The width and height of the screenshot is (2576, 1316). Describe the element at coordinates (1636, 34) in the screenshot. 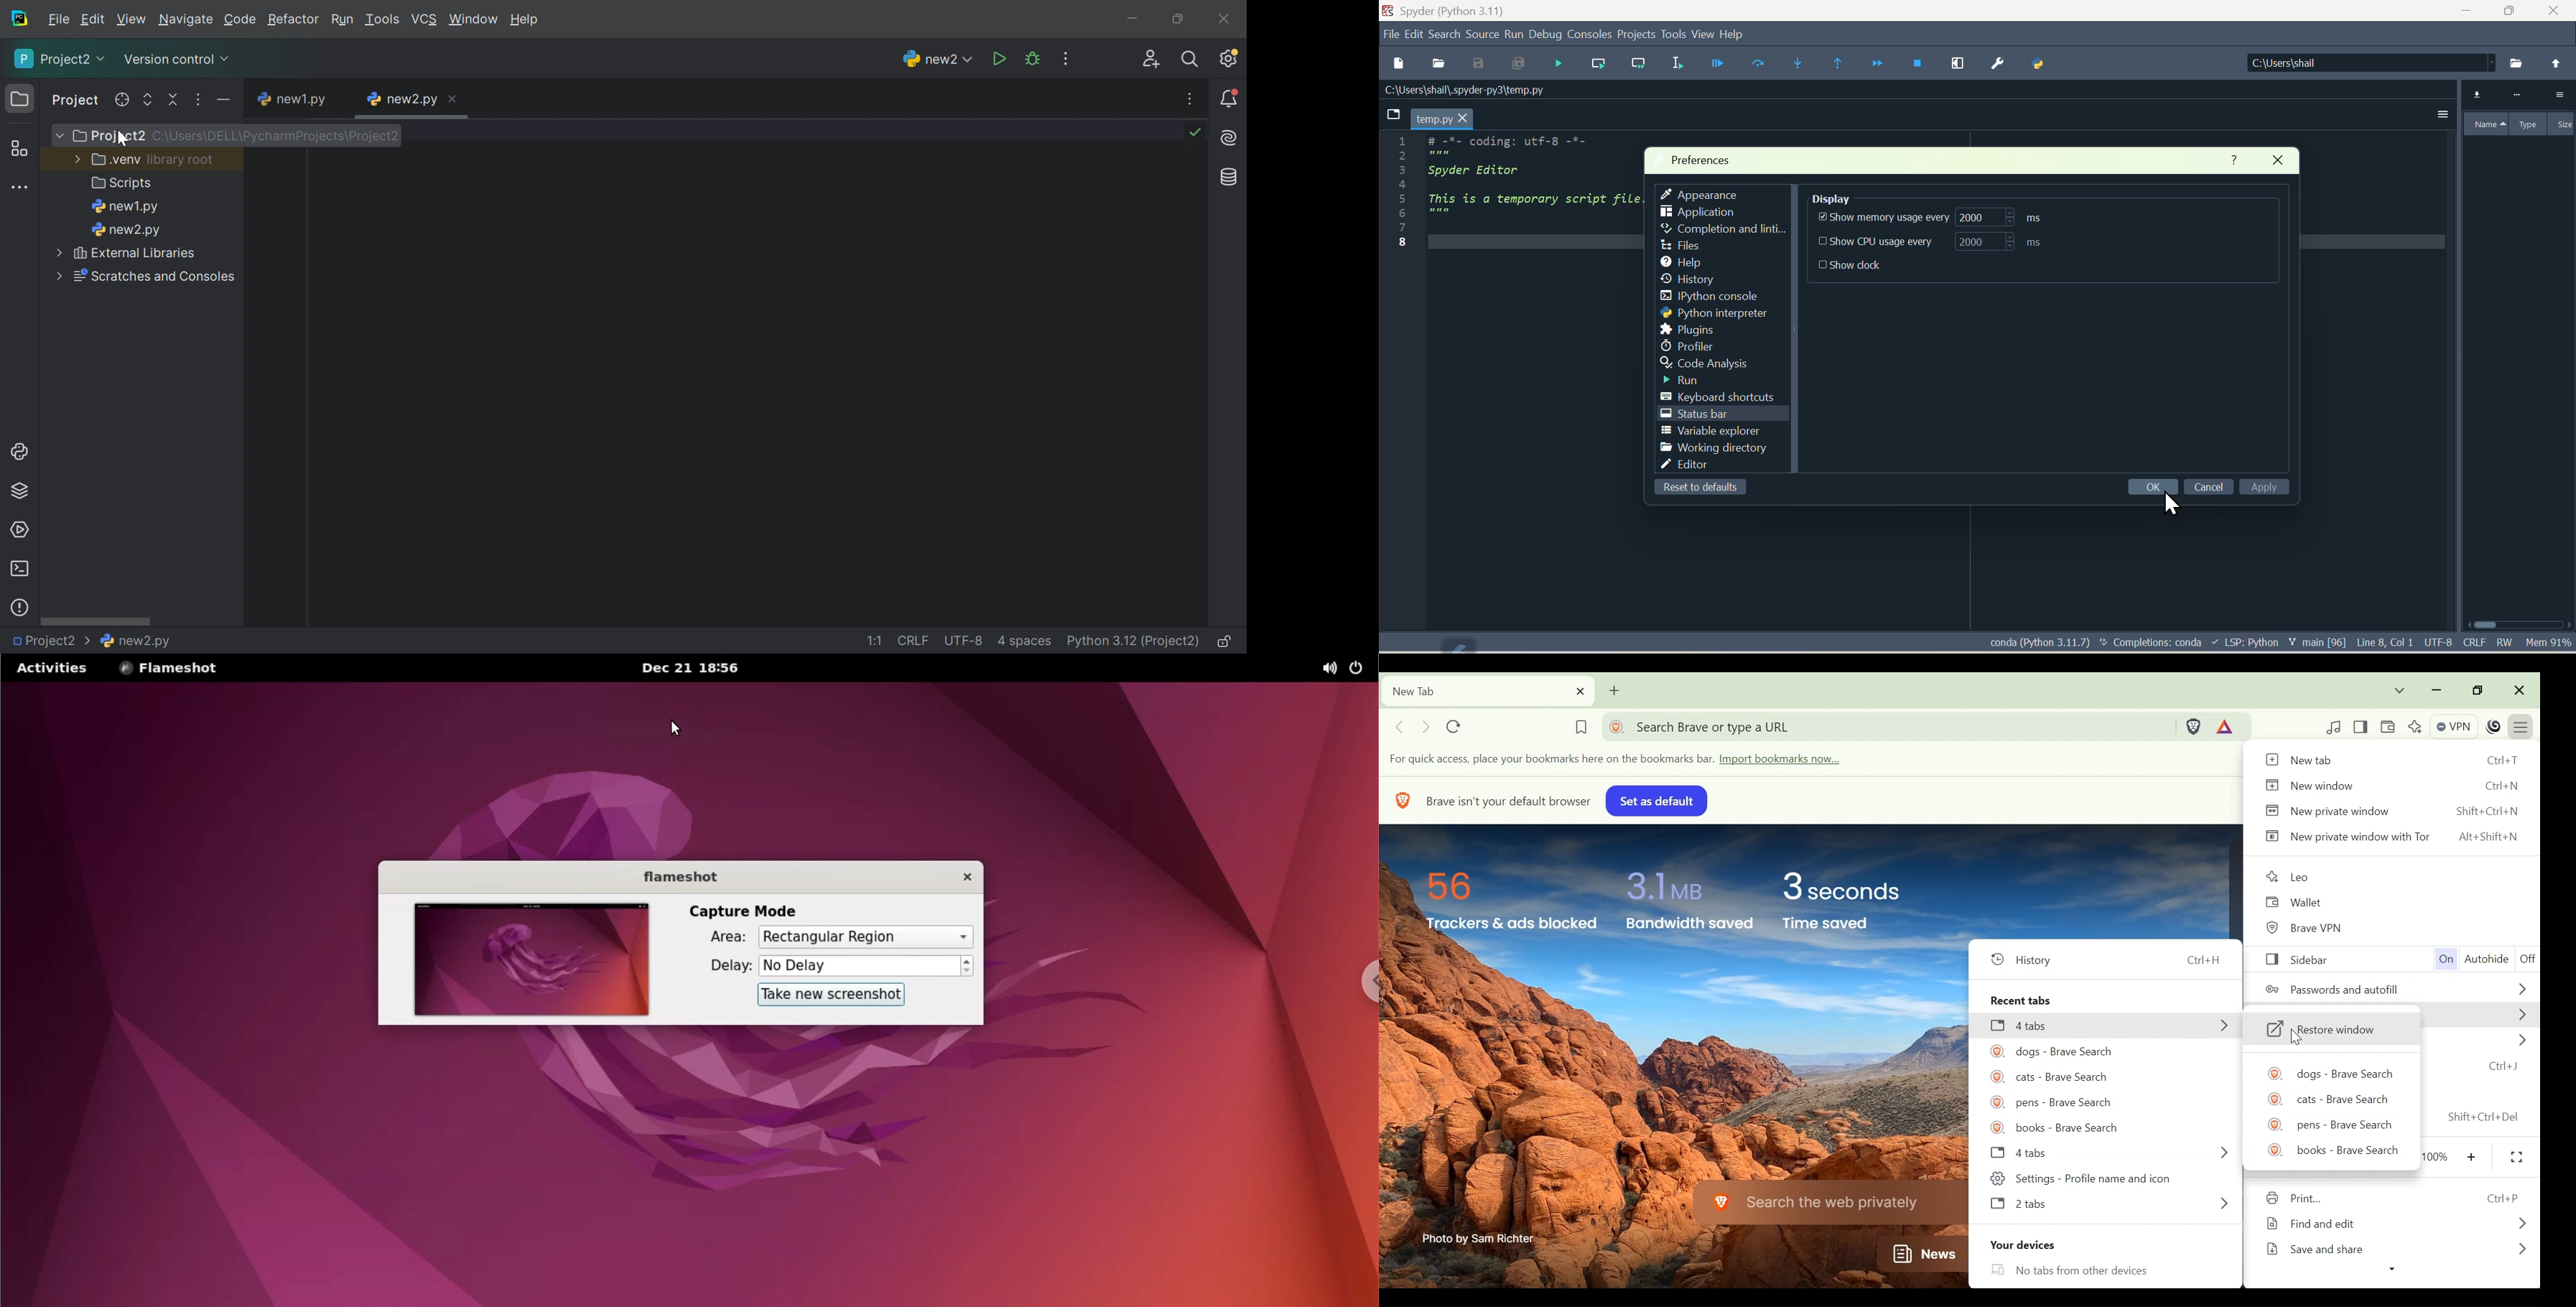

I see `Projects` at that location.